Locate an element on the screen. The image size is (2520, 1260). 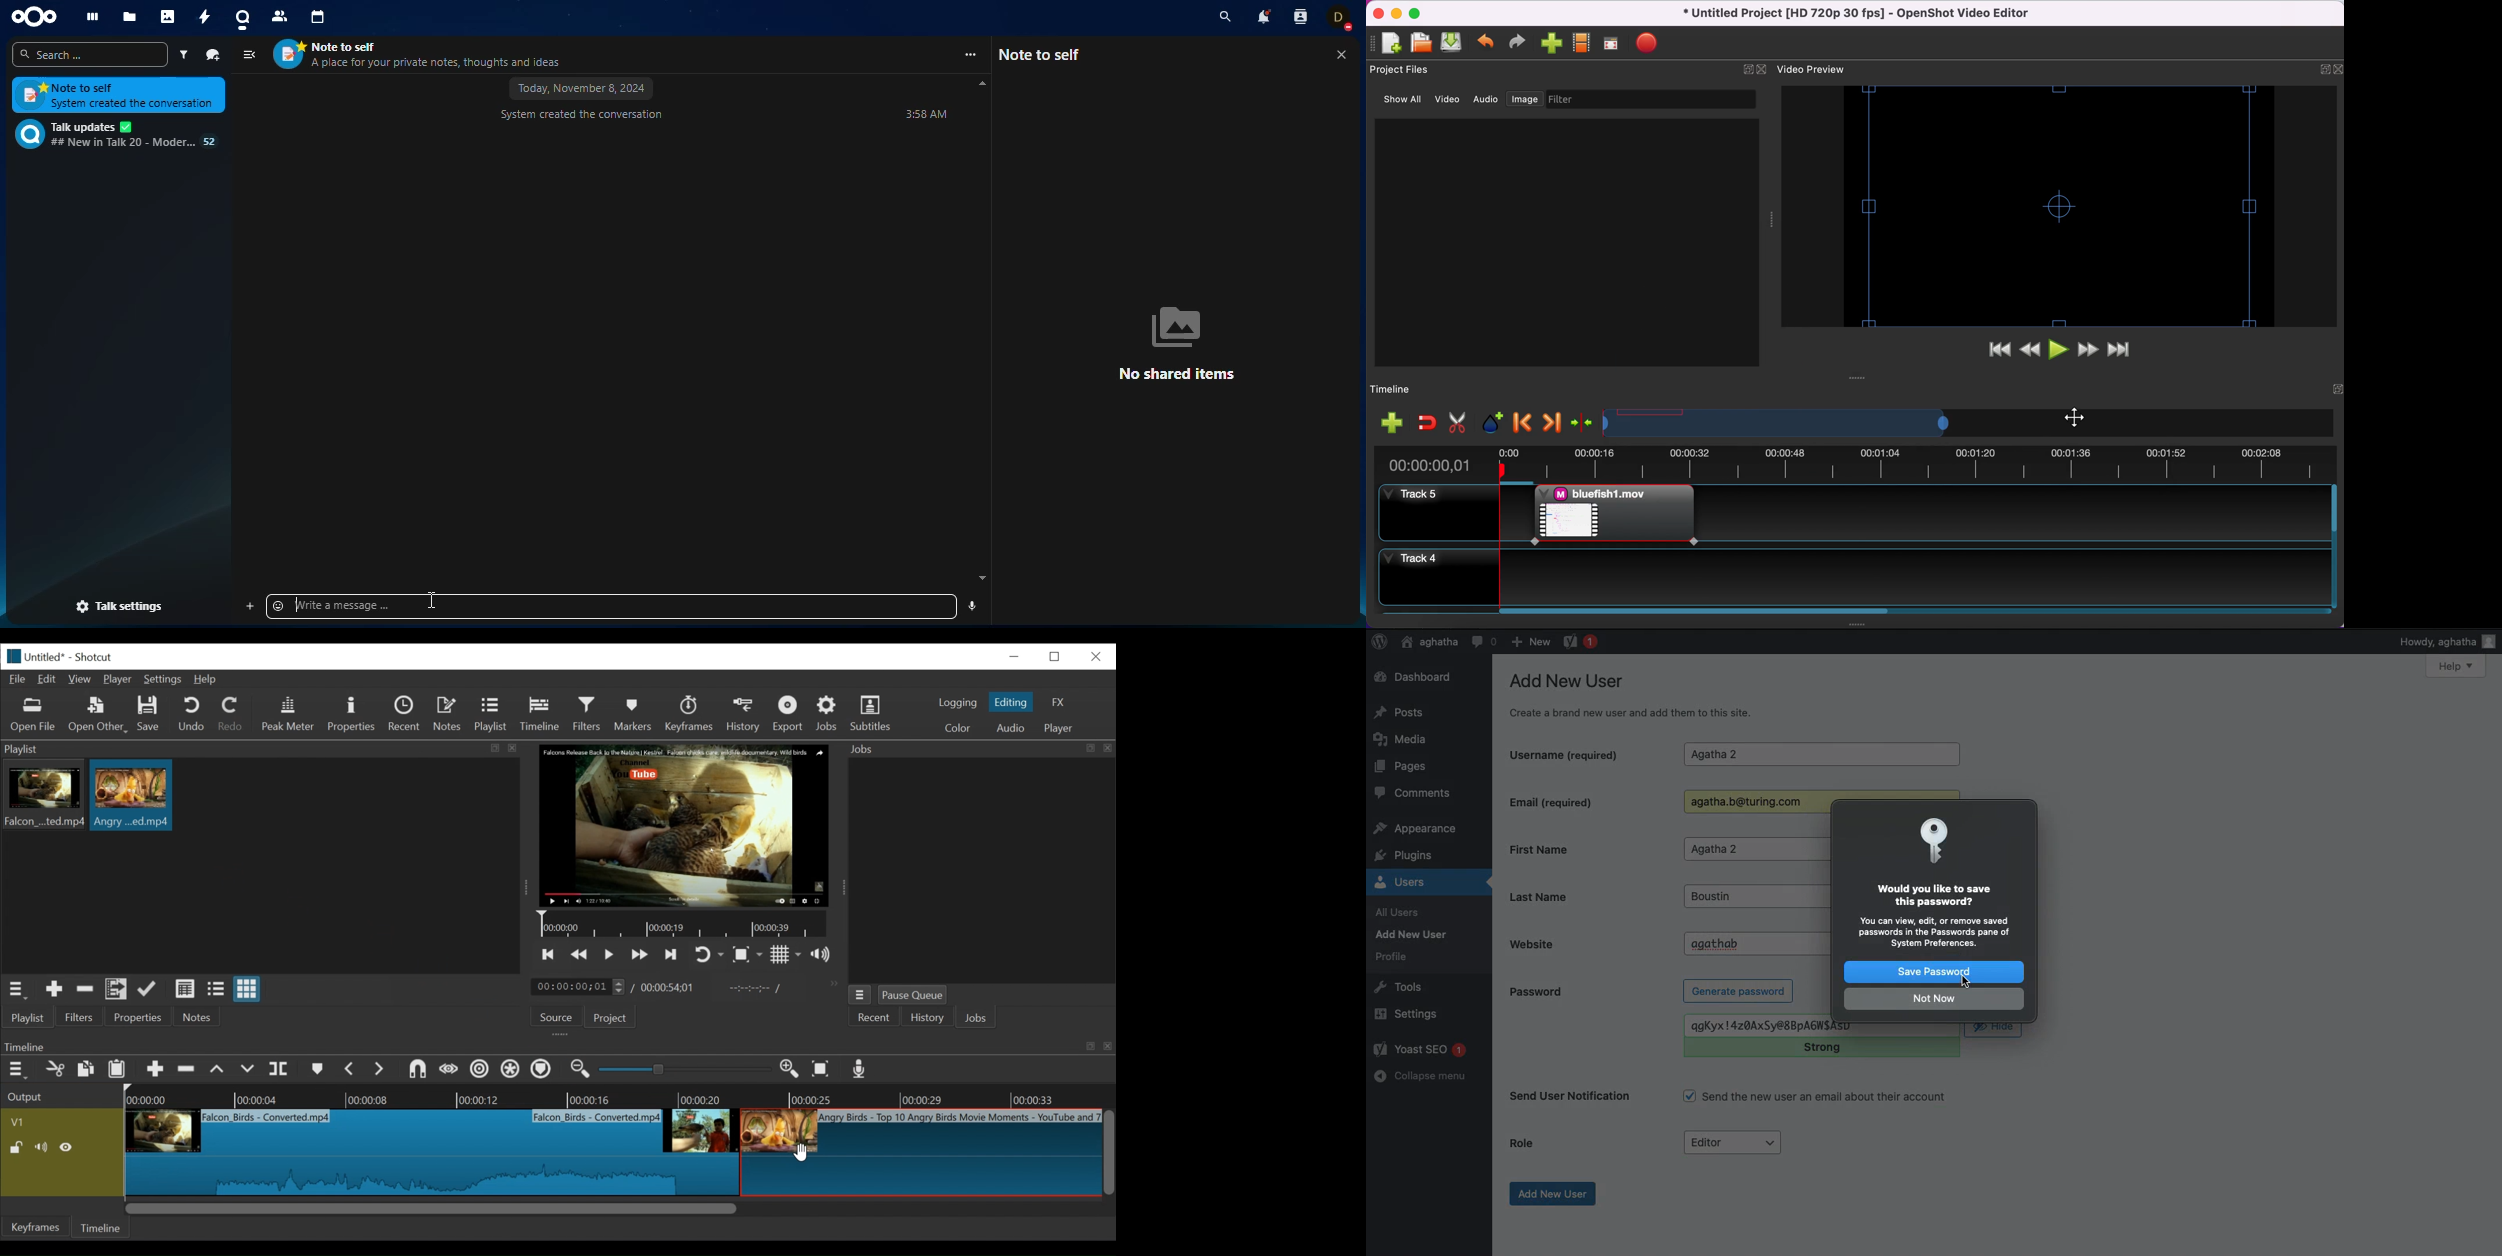
Dashboard is located at coordinates (1417, 678).